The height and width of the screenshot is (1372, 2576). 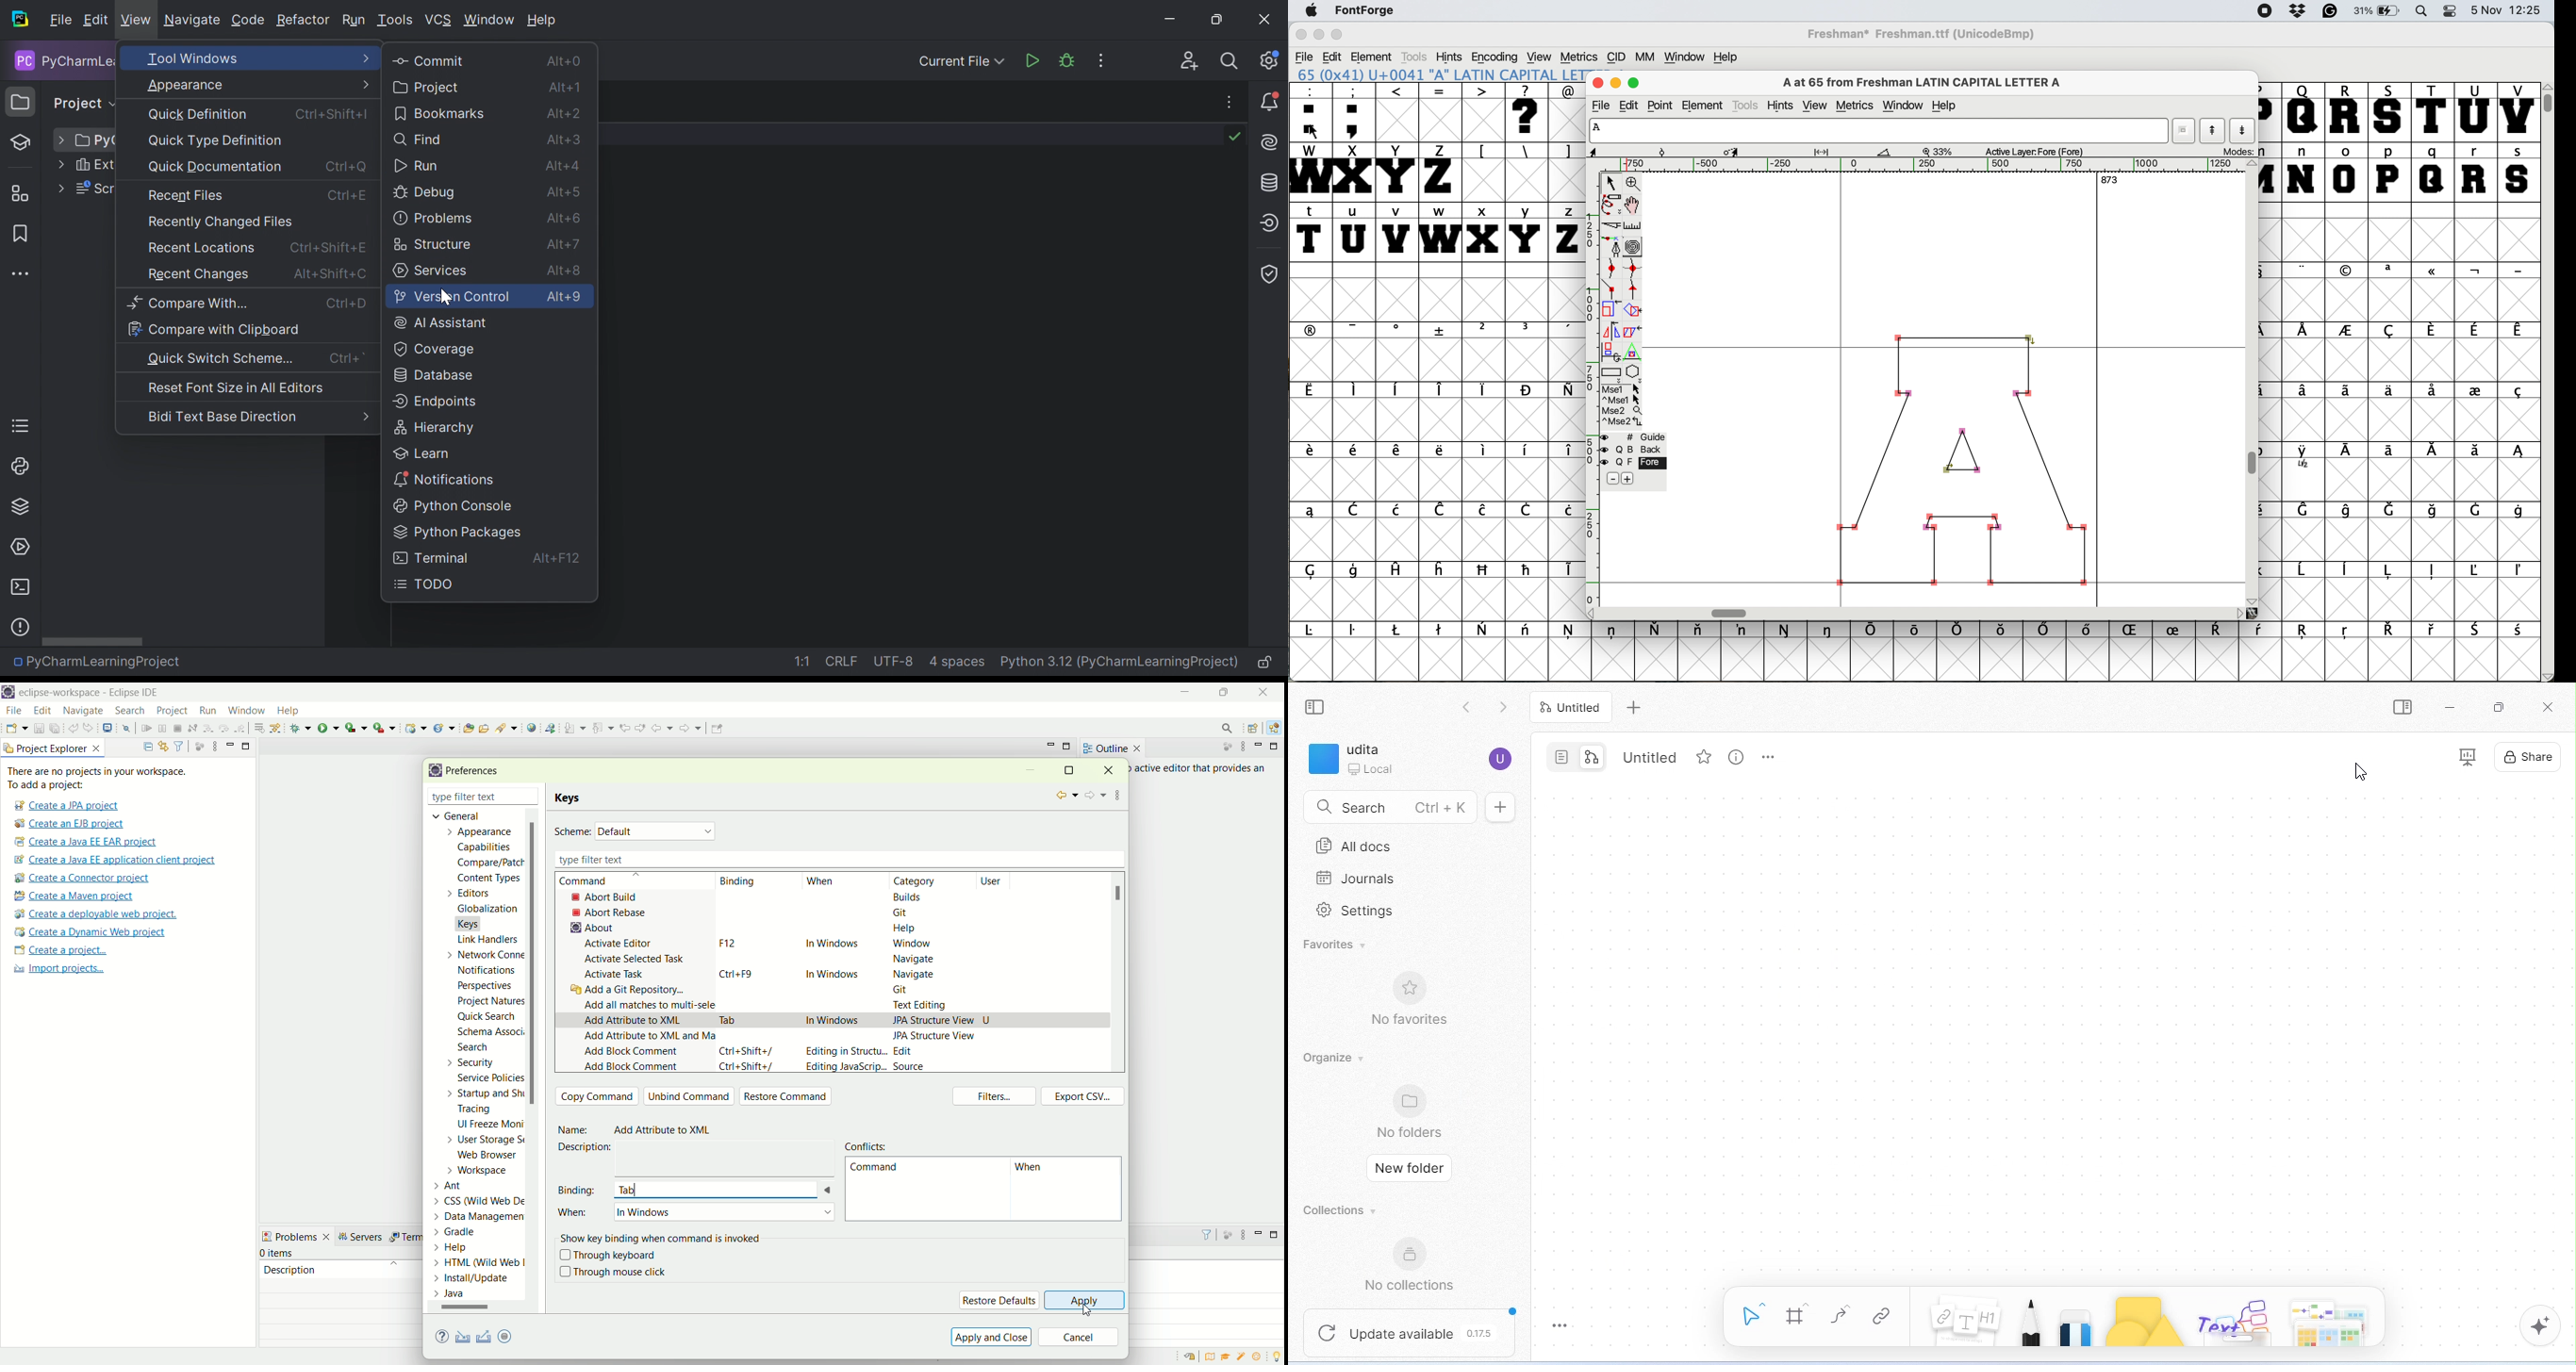 What do you see at coordinates (1927, 165) in the screenshot?
I see `horizontal scale` at bounding box center [1927, 165].